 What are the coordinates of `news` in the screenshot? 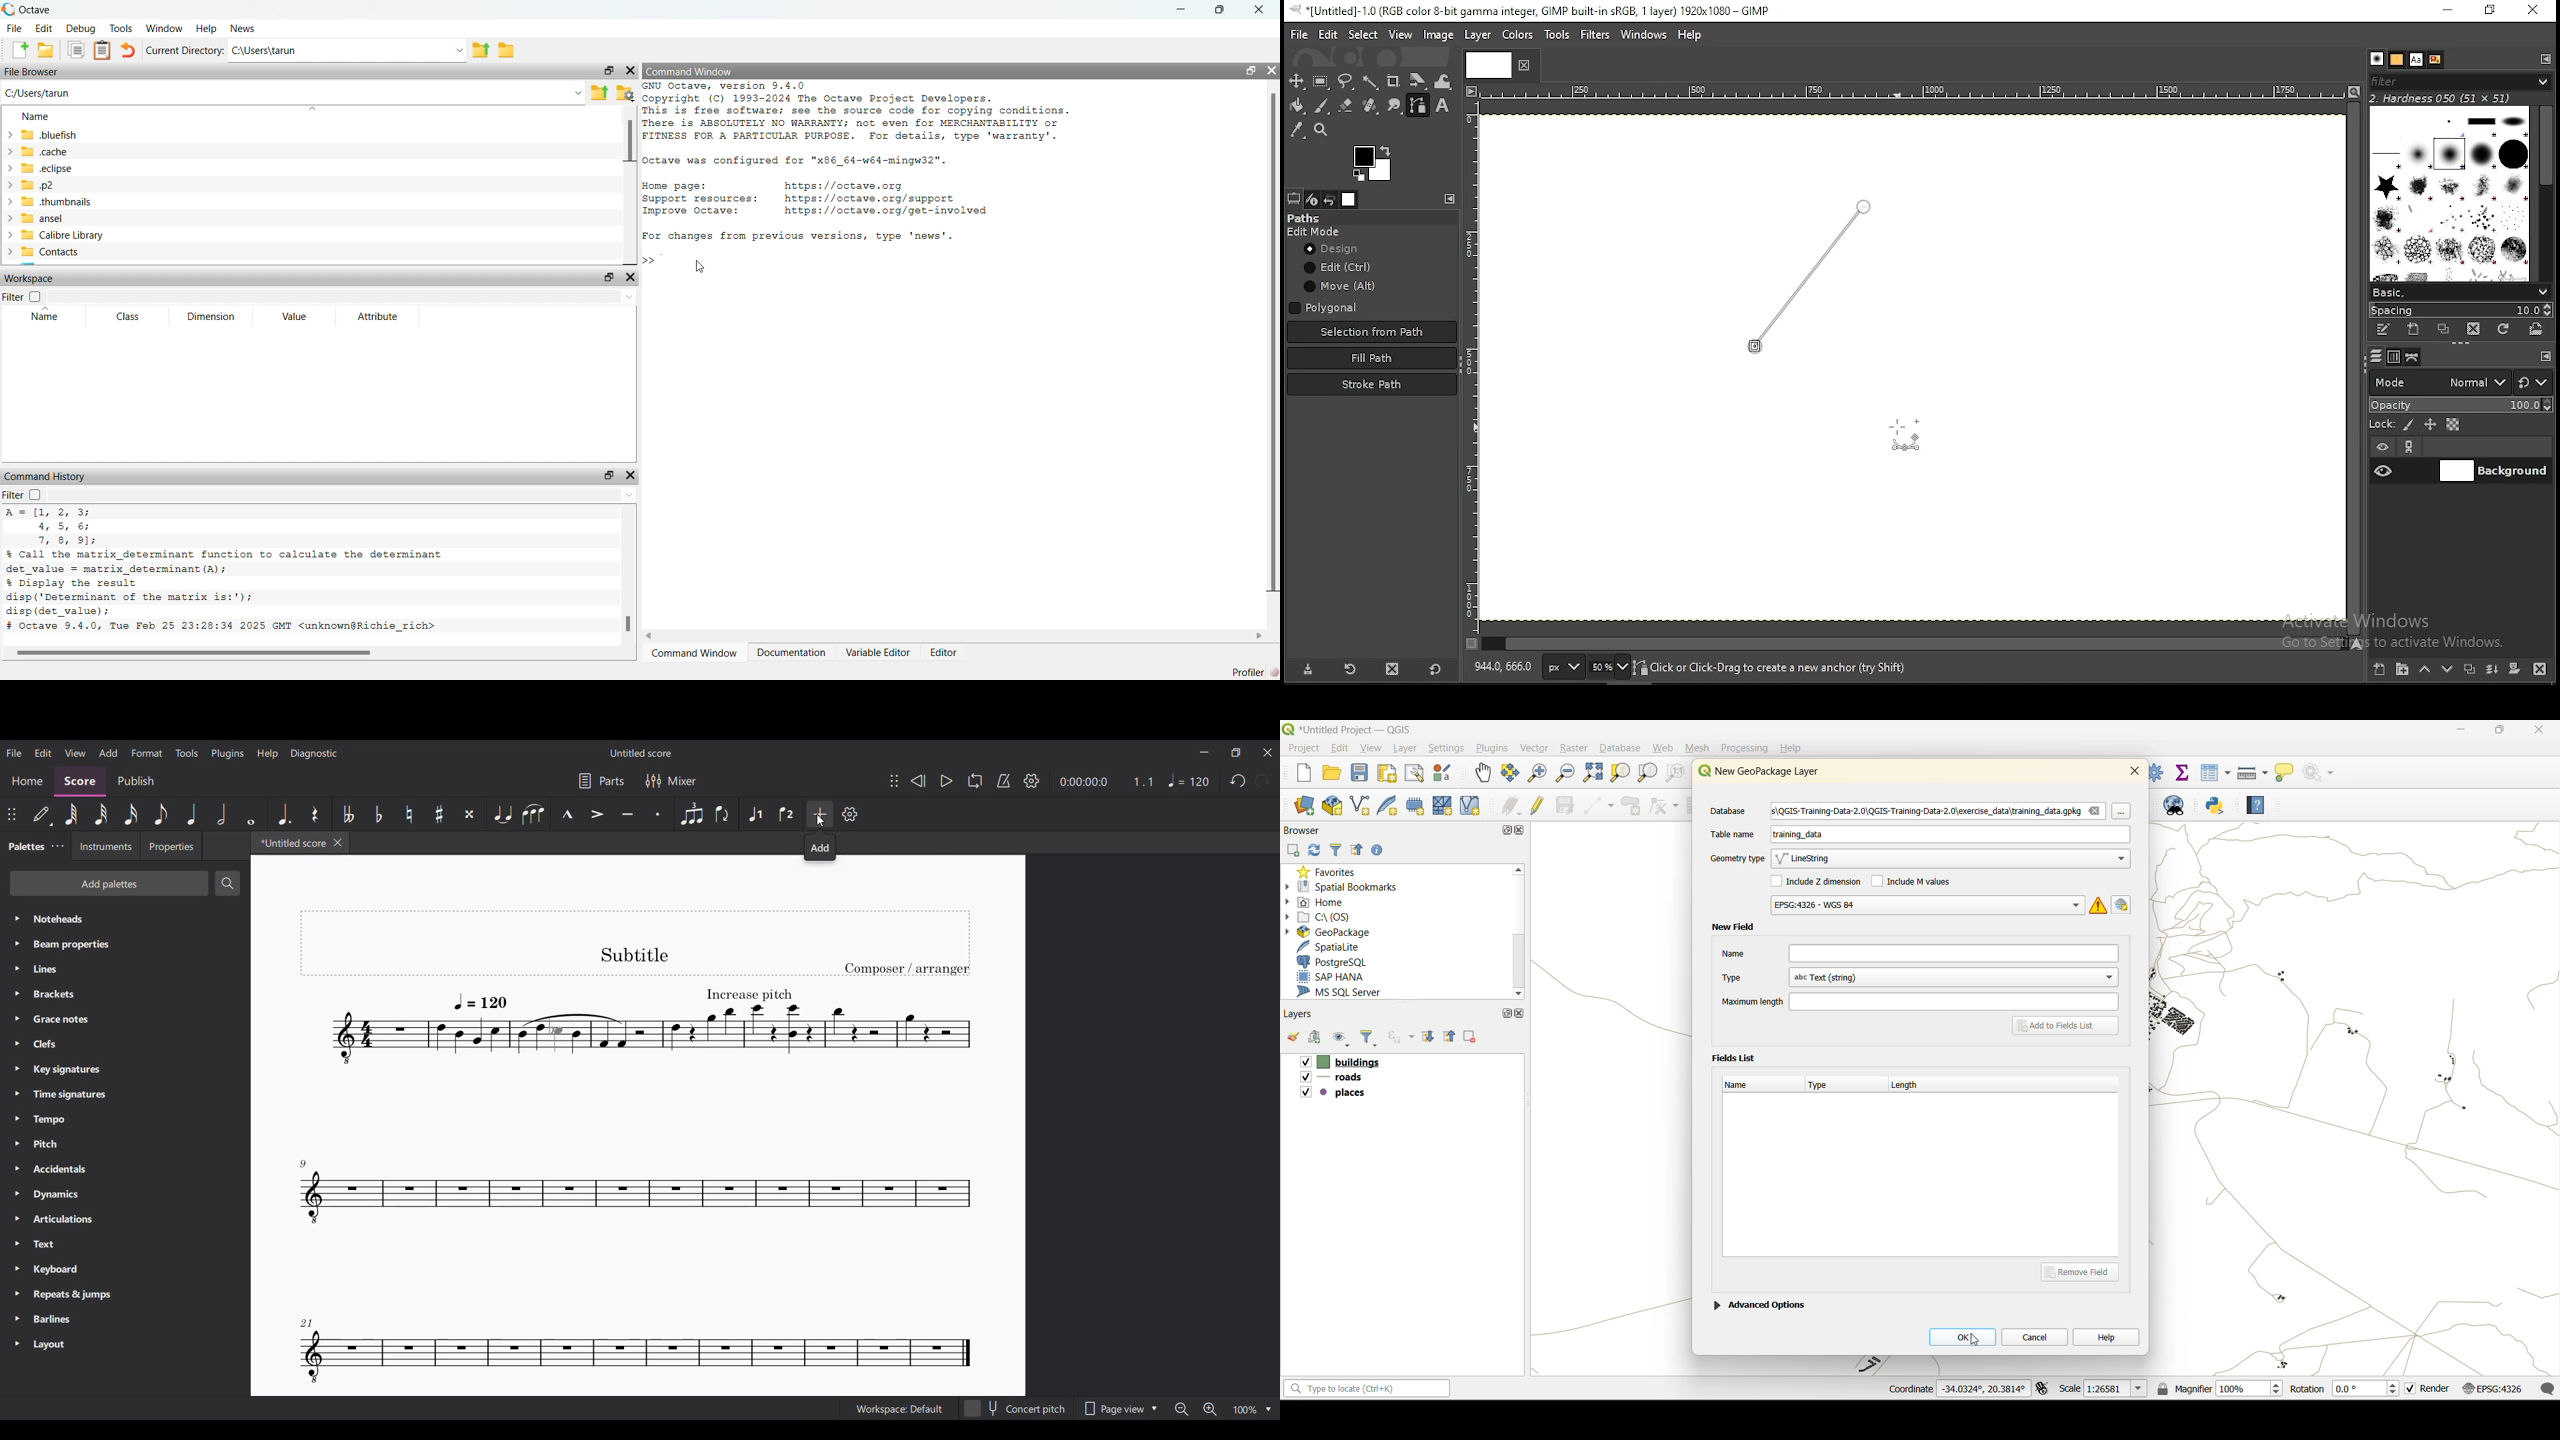 It's located at (245, 28).